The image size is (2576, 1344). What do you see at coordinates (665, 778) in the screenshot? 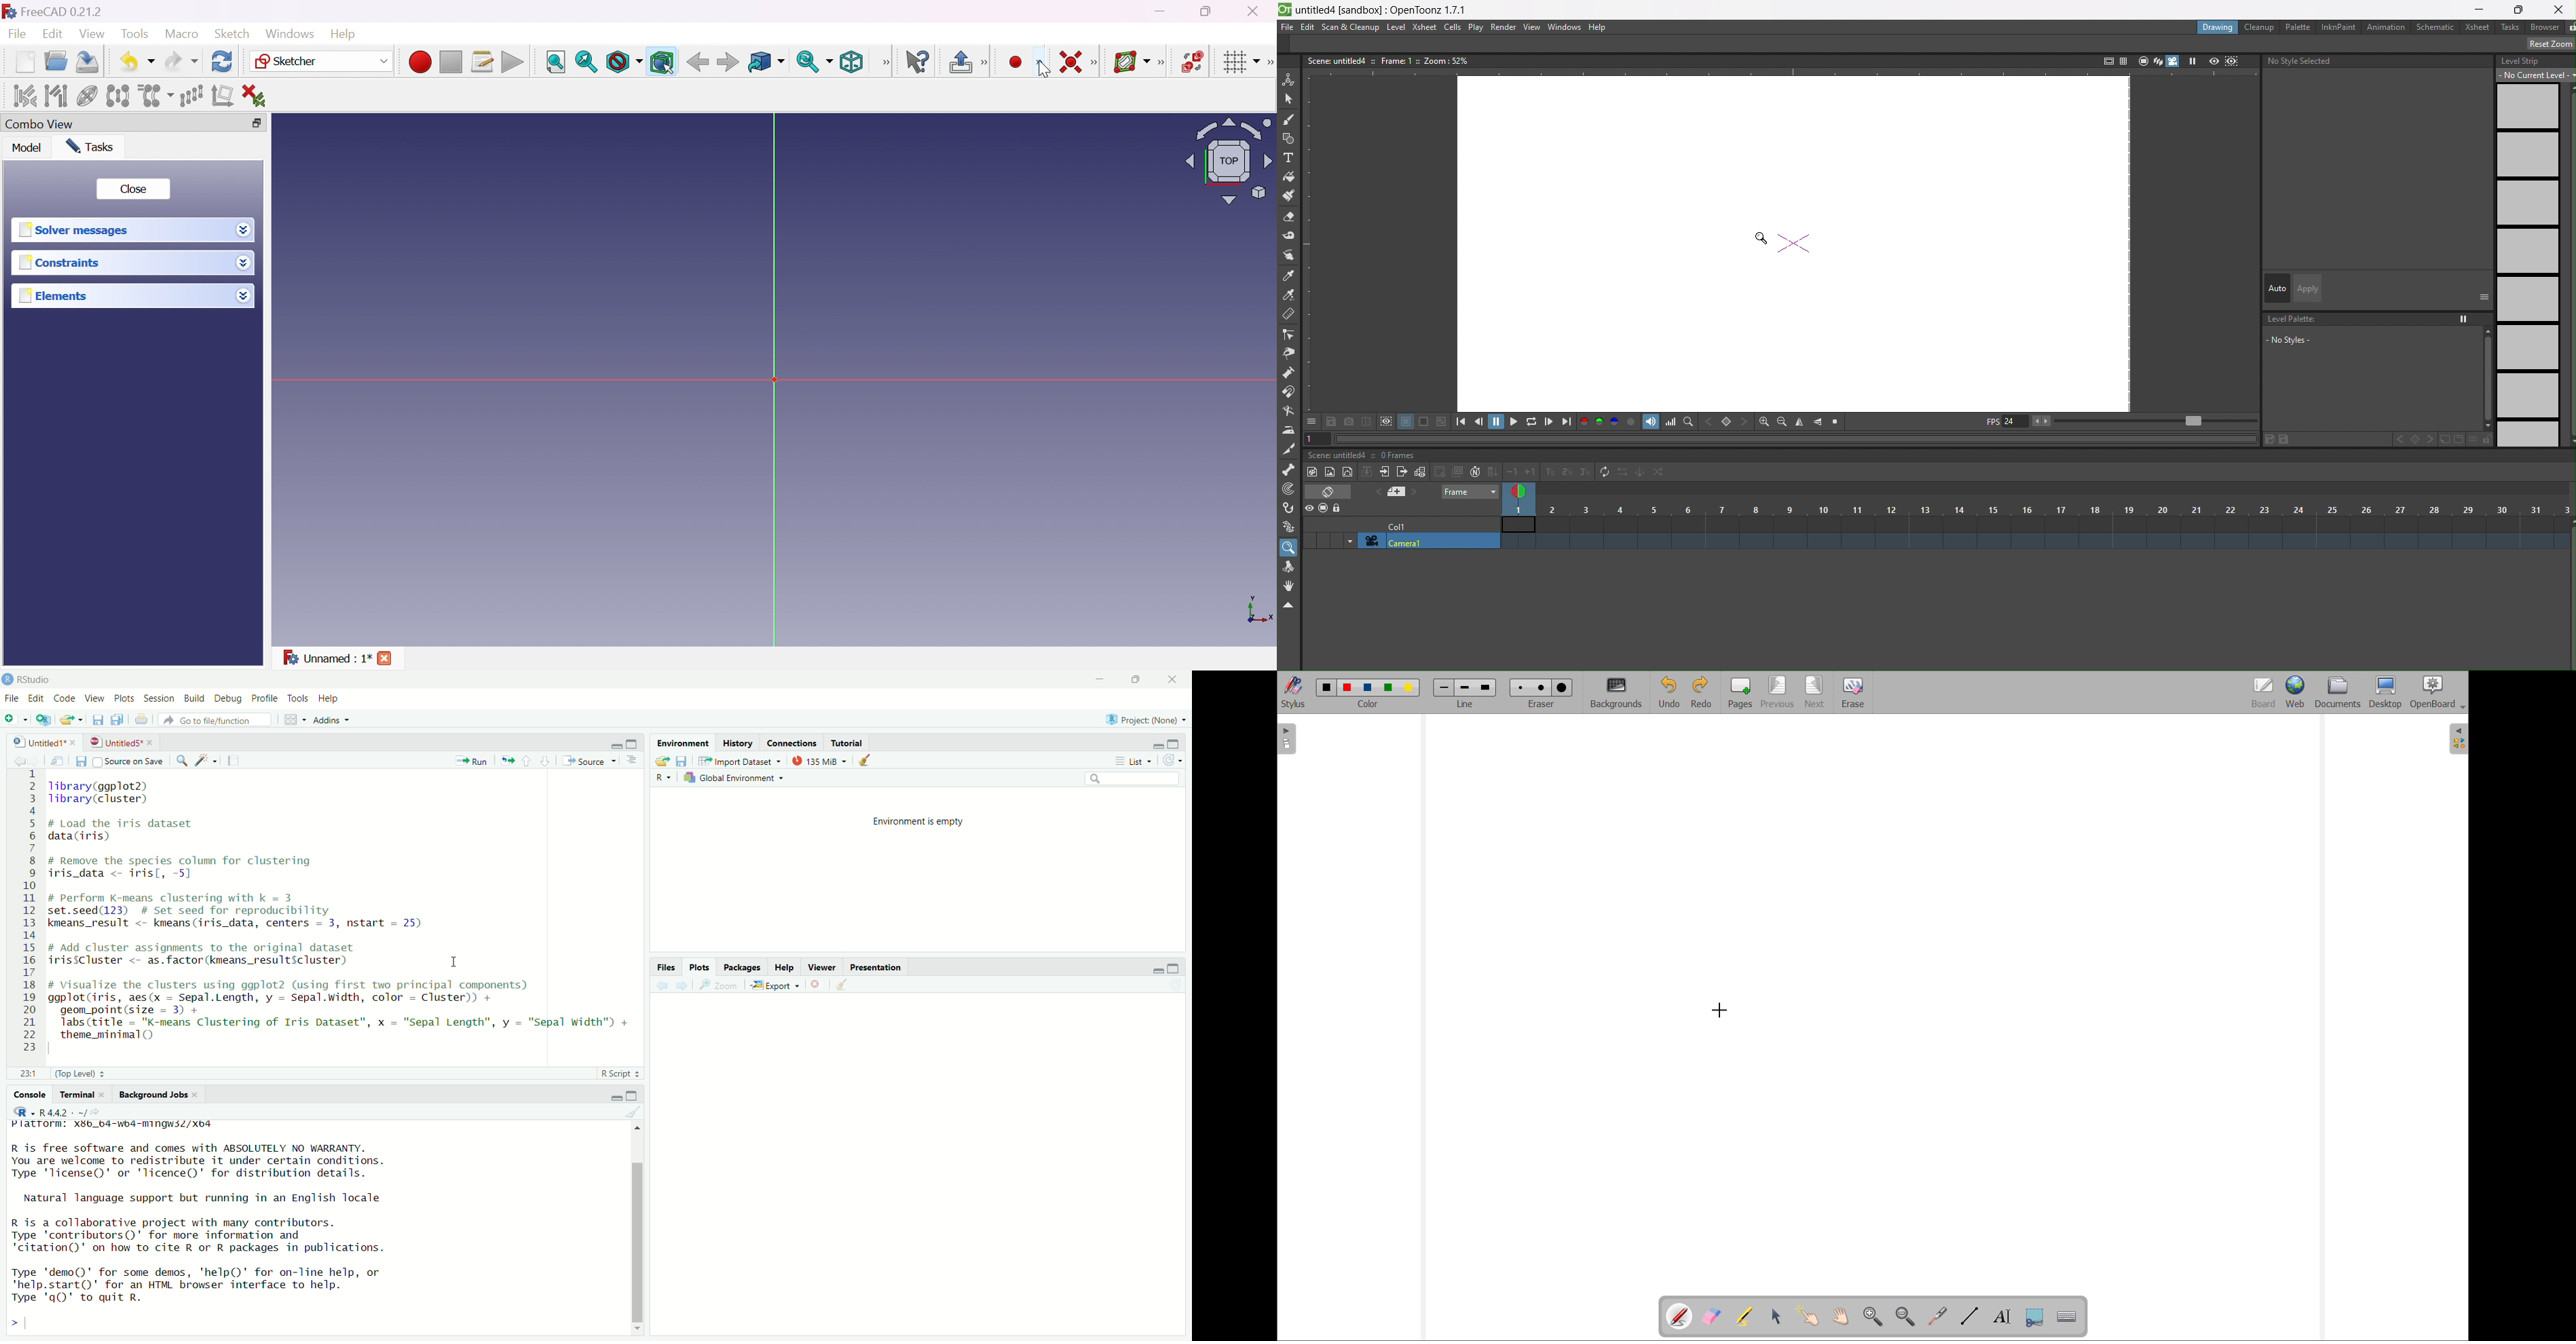
I see `select language` at bounding box center [665, 778].